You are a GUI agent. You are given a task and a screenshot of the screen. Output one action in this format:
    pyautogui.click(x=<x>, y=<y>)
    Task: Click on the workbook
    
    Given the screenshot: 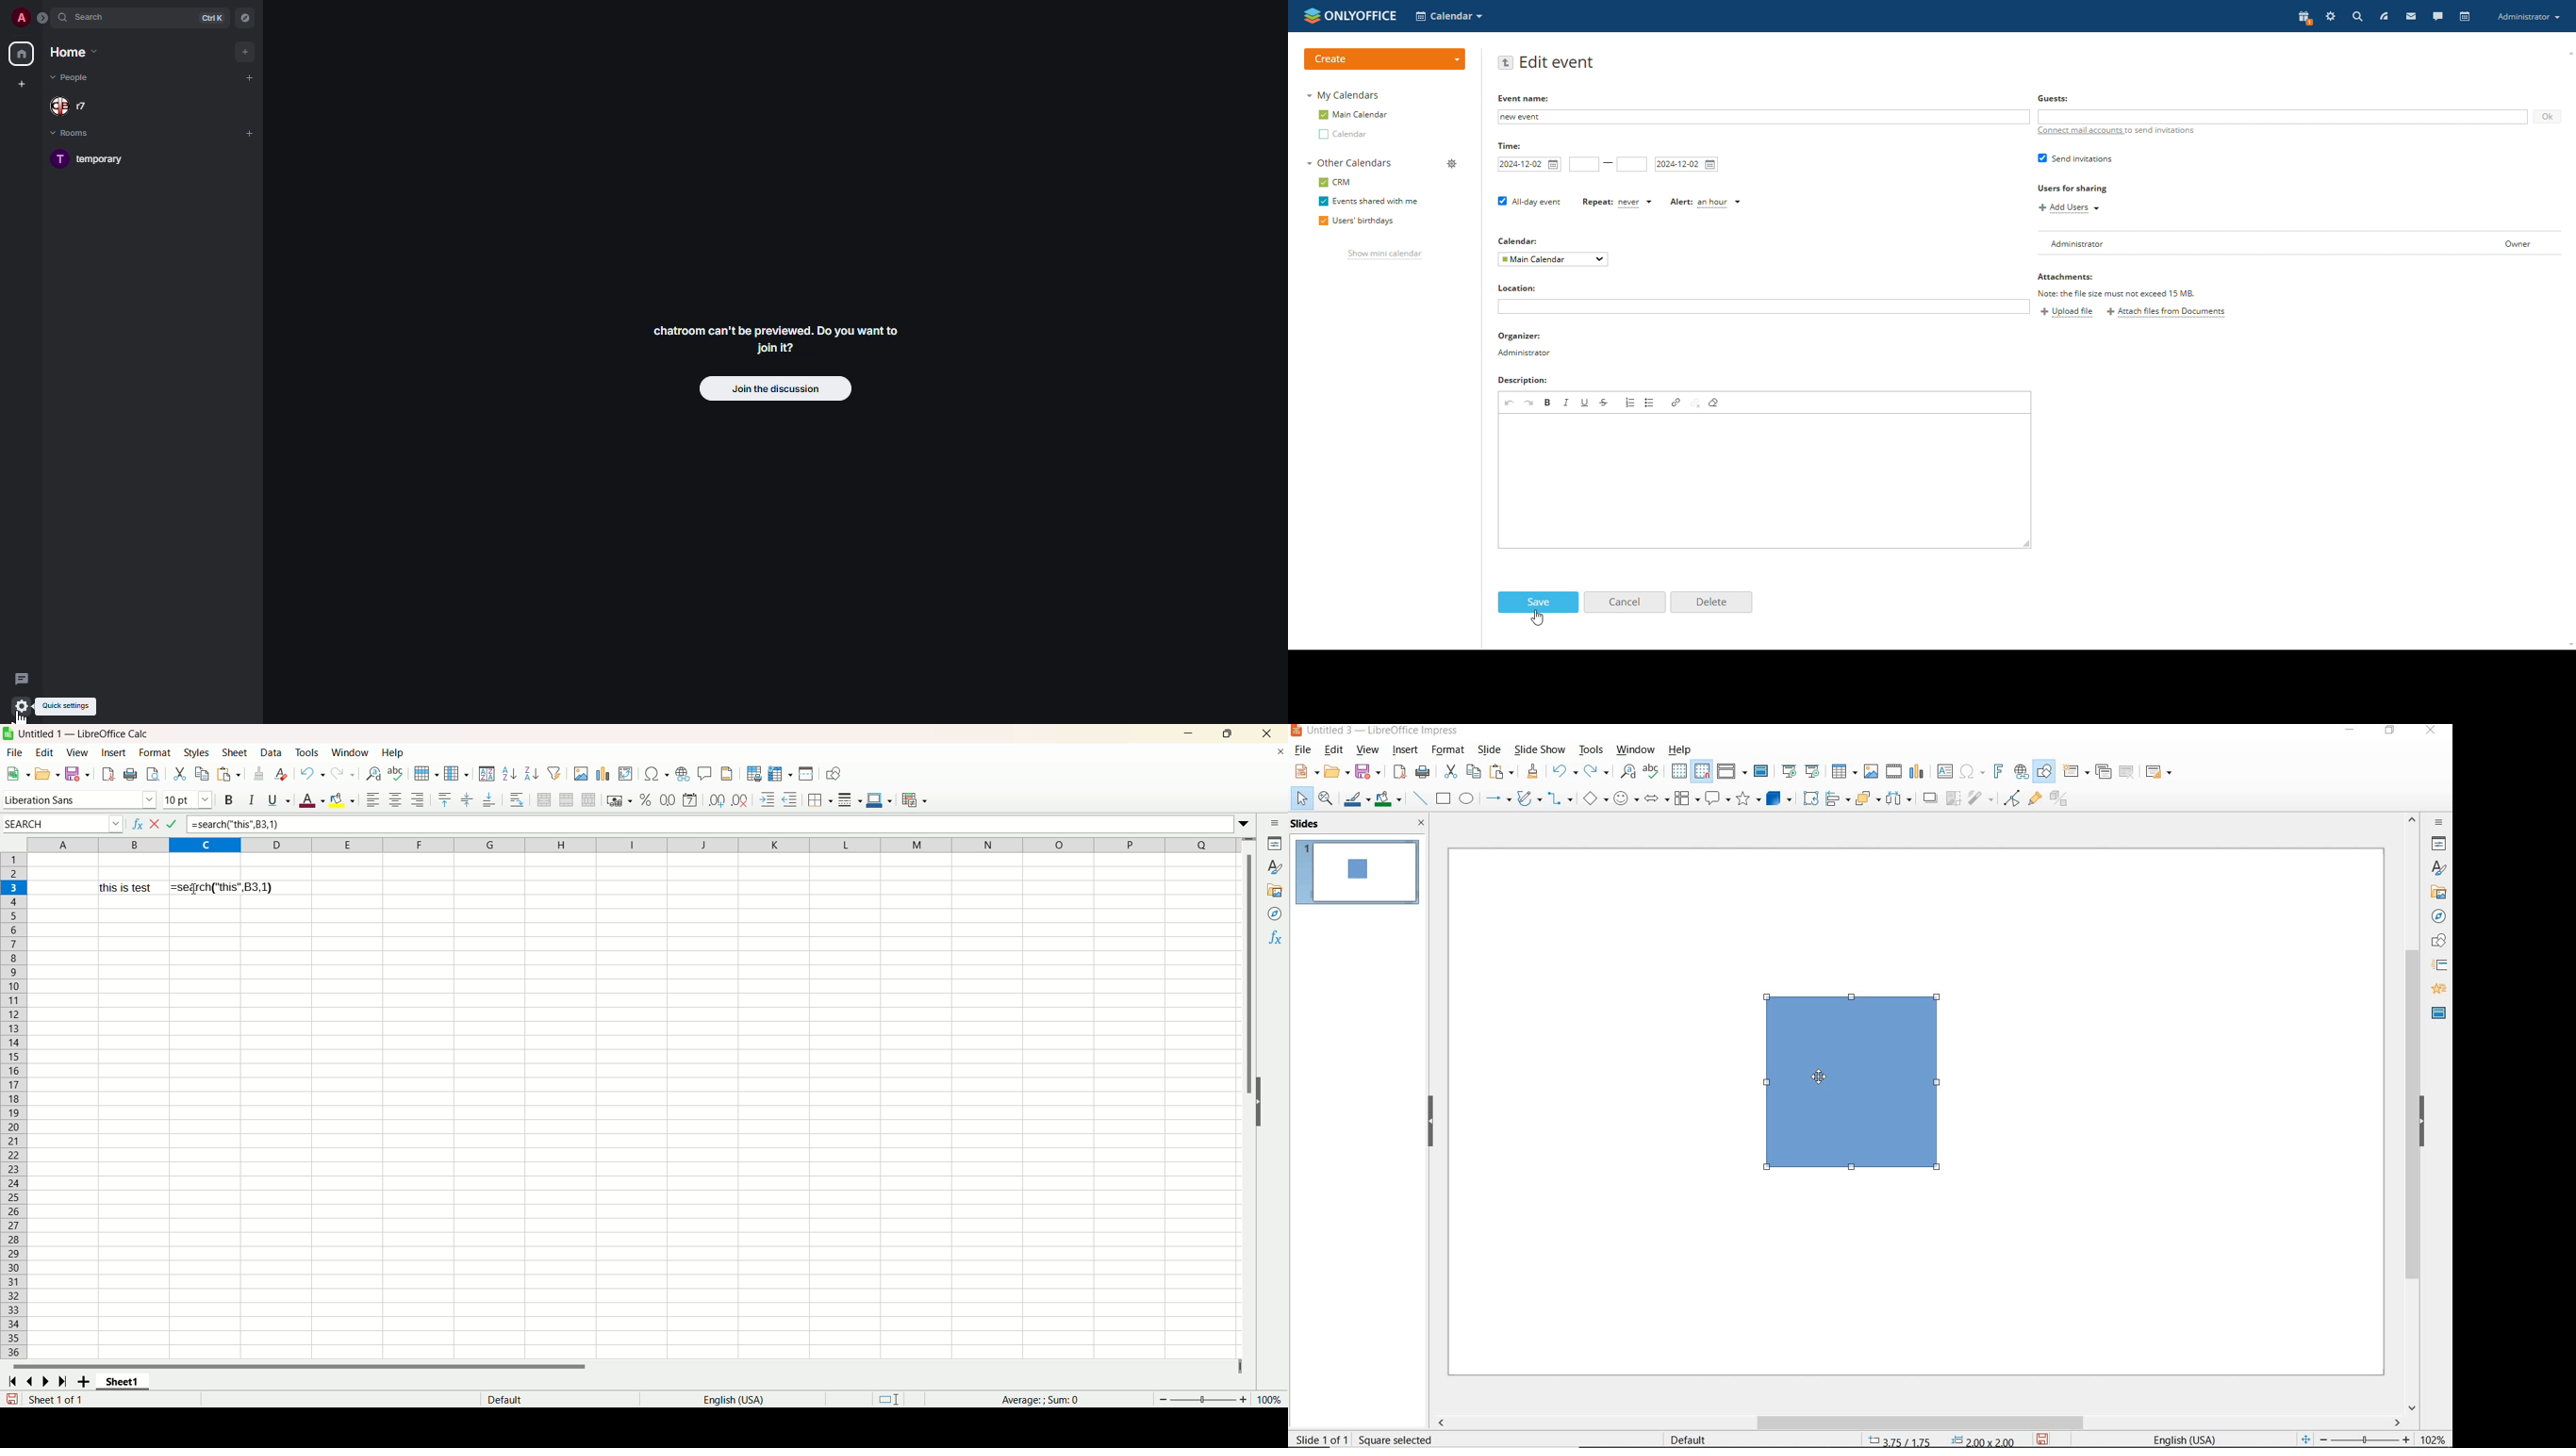 What is the action you would take?
    pyautogui.click(x=632, y=1133)
    